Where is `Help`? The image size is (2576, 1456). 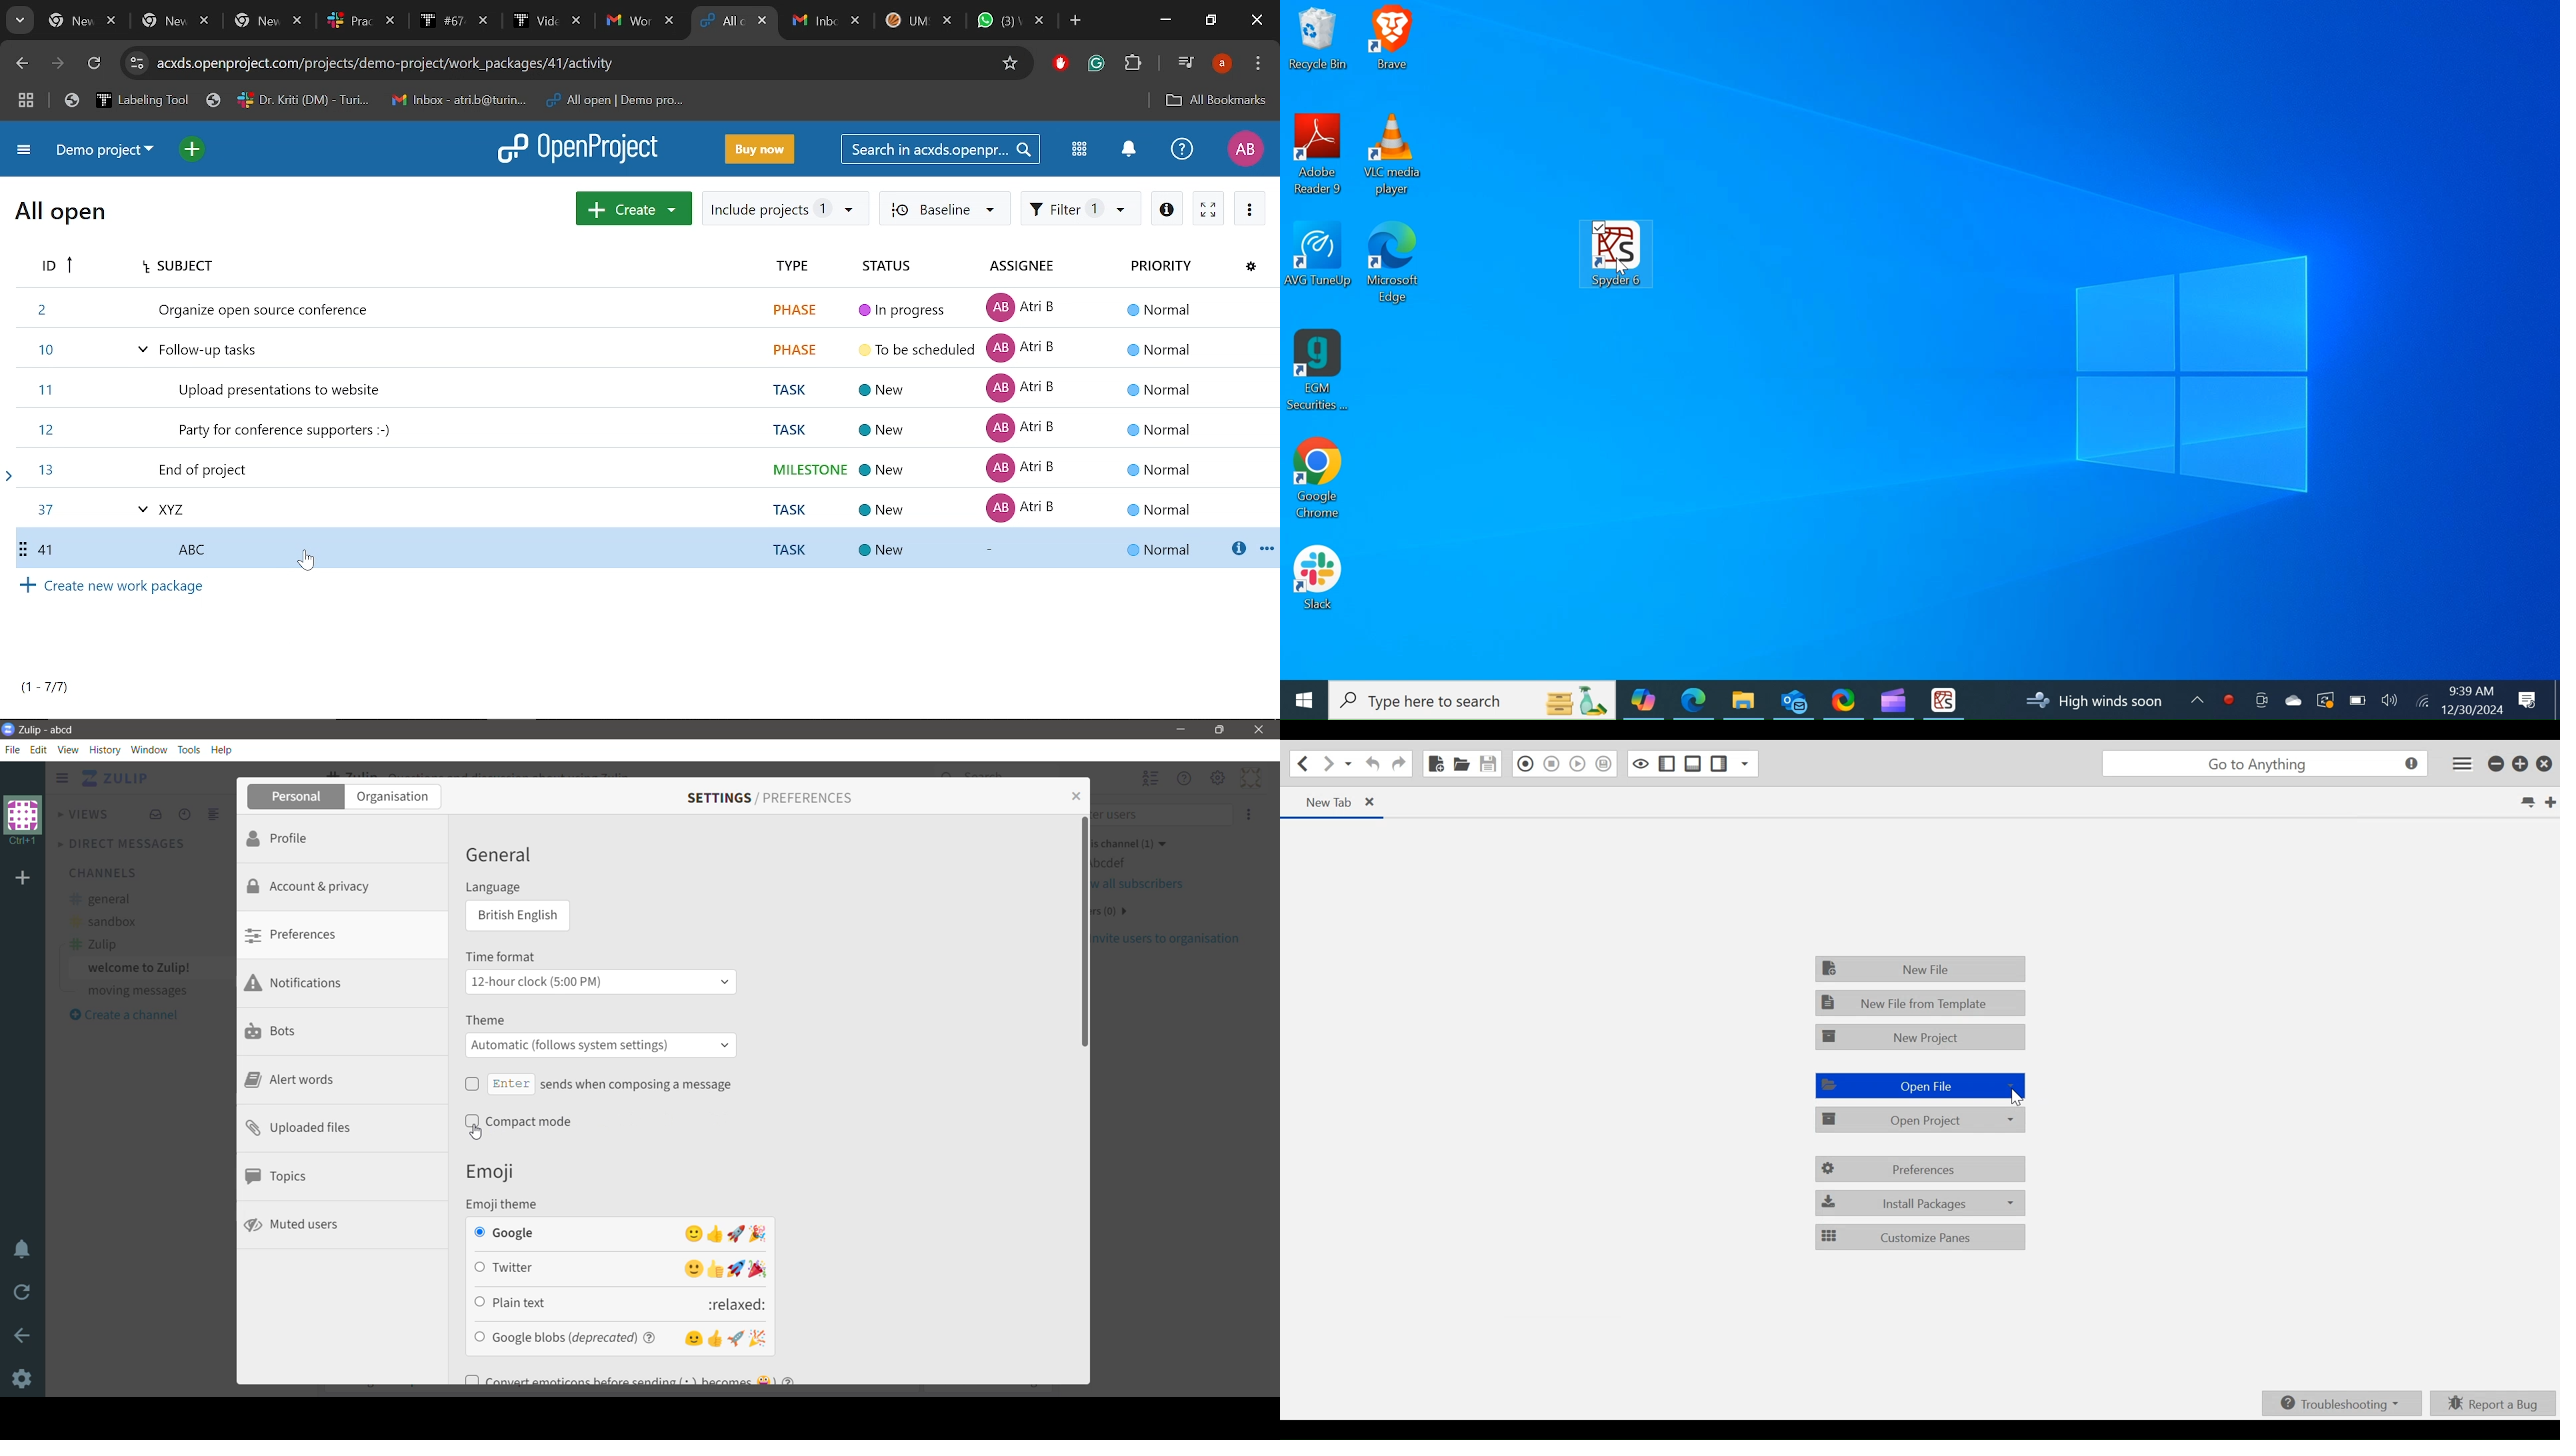 Help is located at coordinates (1182, 151).